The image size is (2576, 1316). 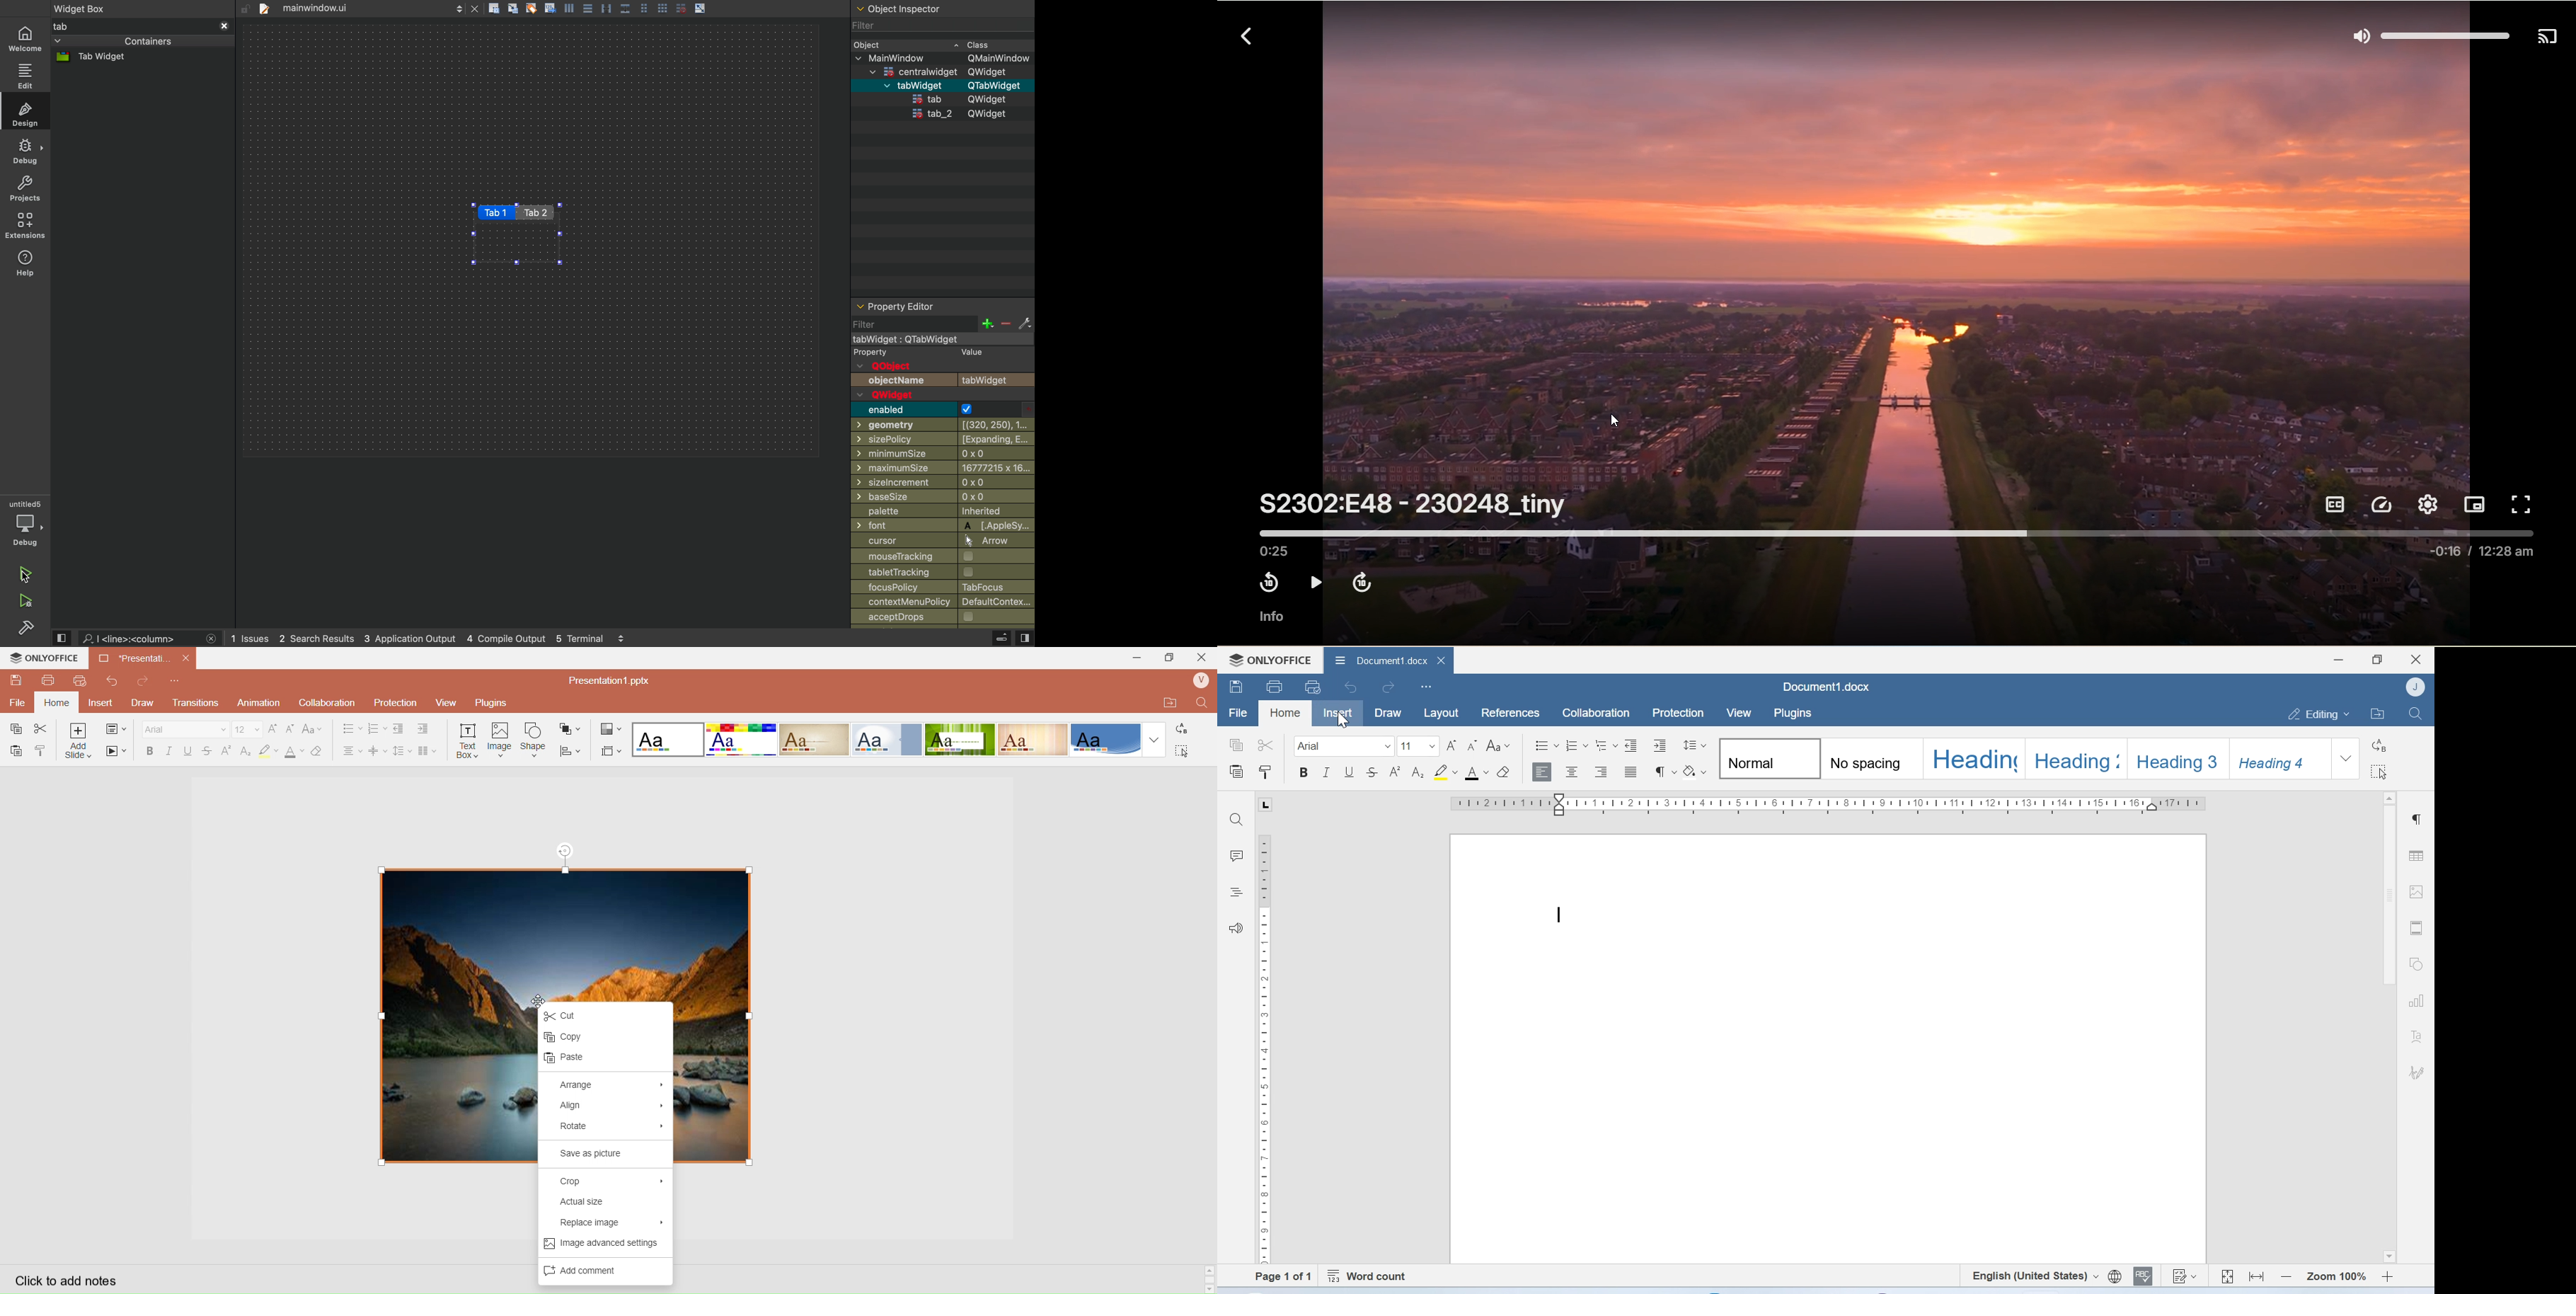 What do you see at coordinates (942, 441) in the screenshot?
I see `sizepolicy` at bounding box center [942, 441].